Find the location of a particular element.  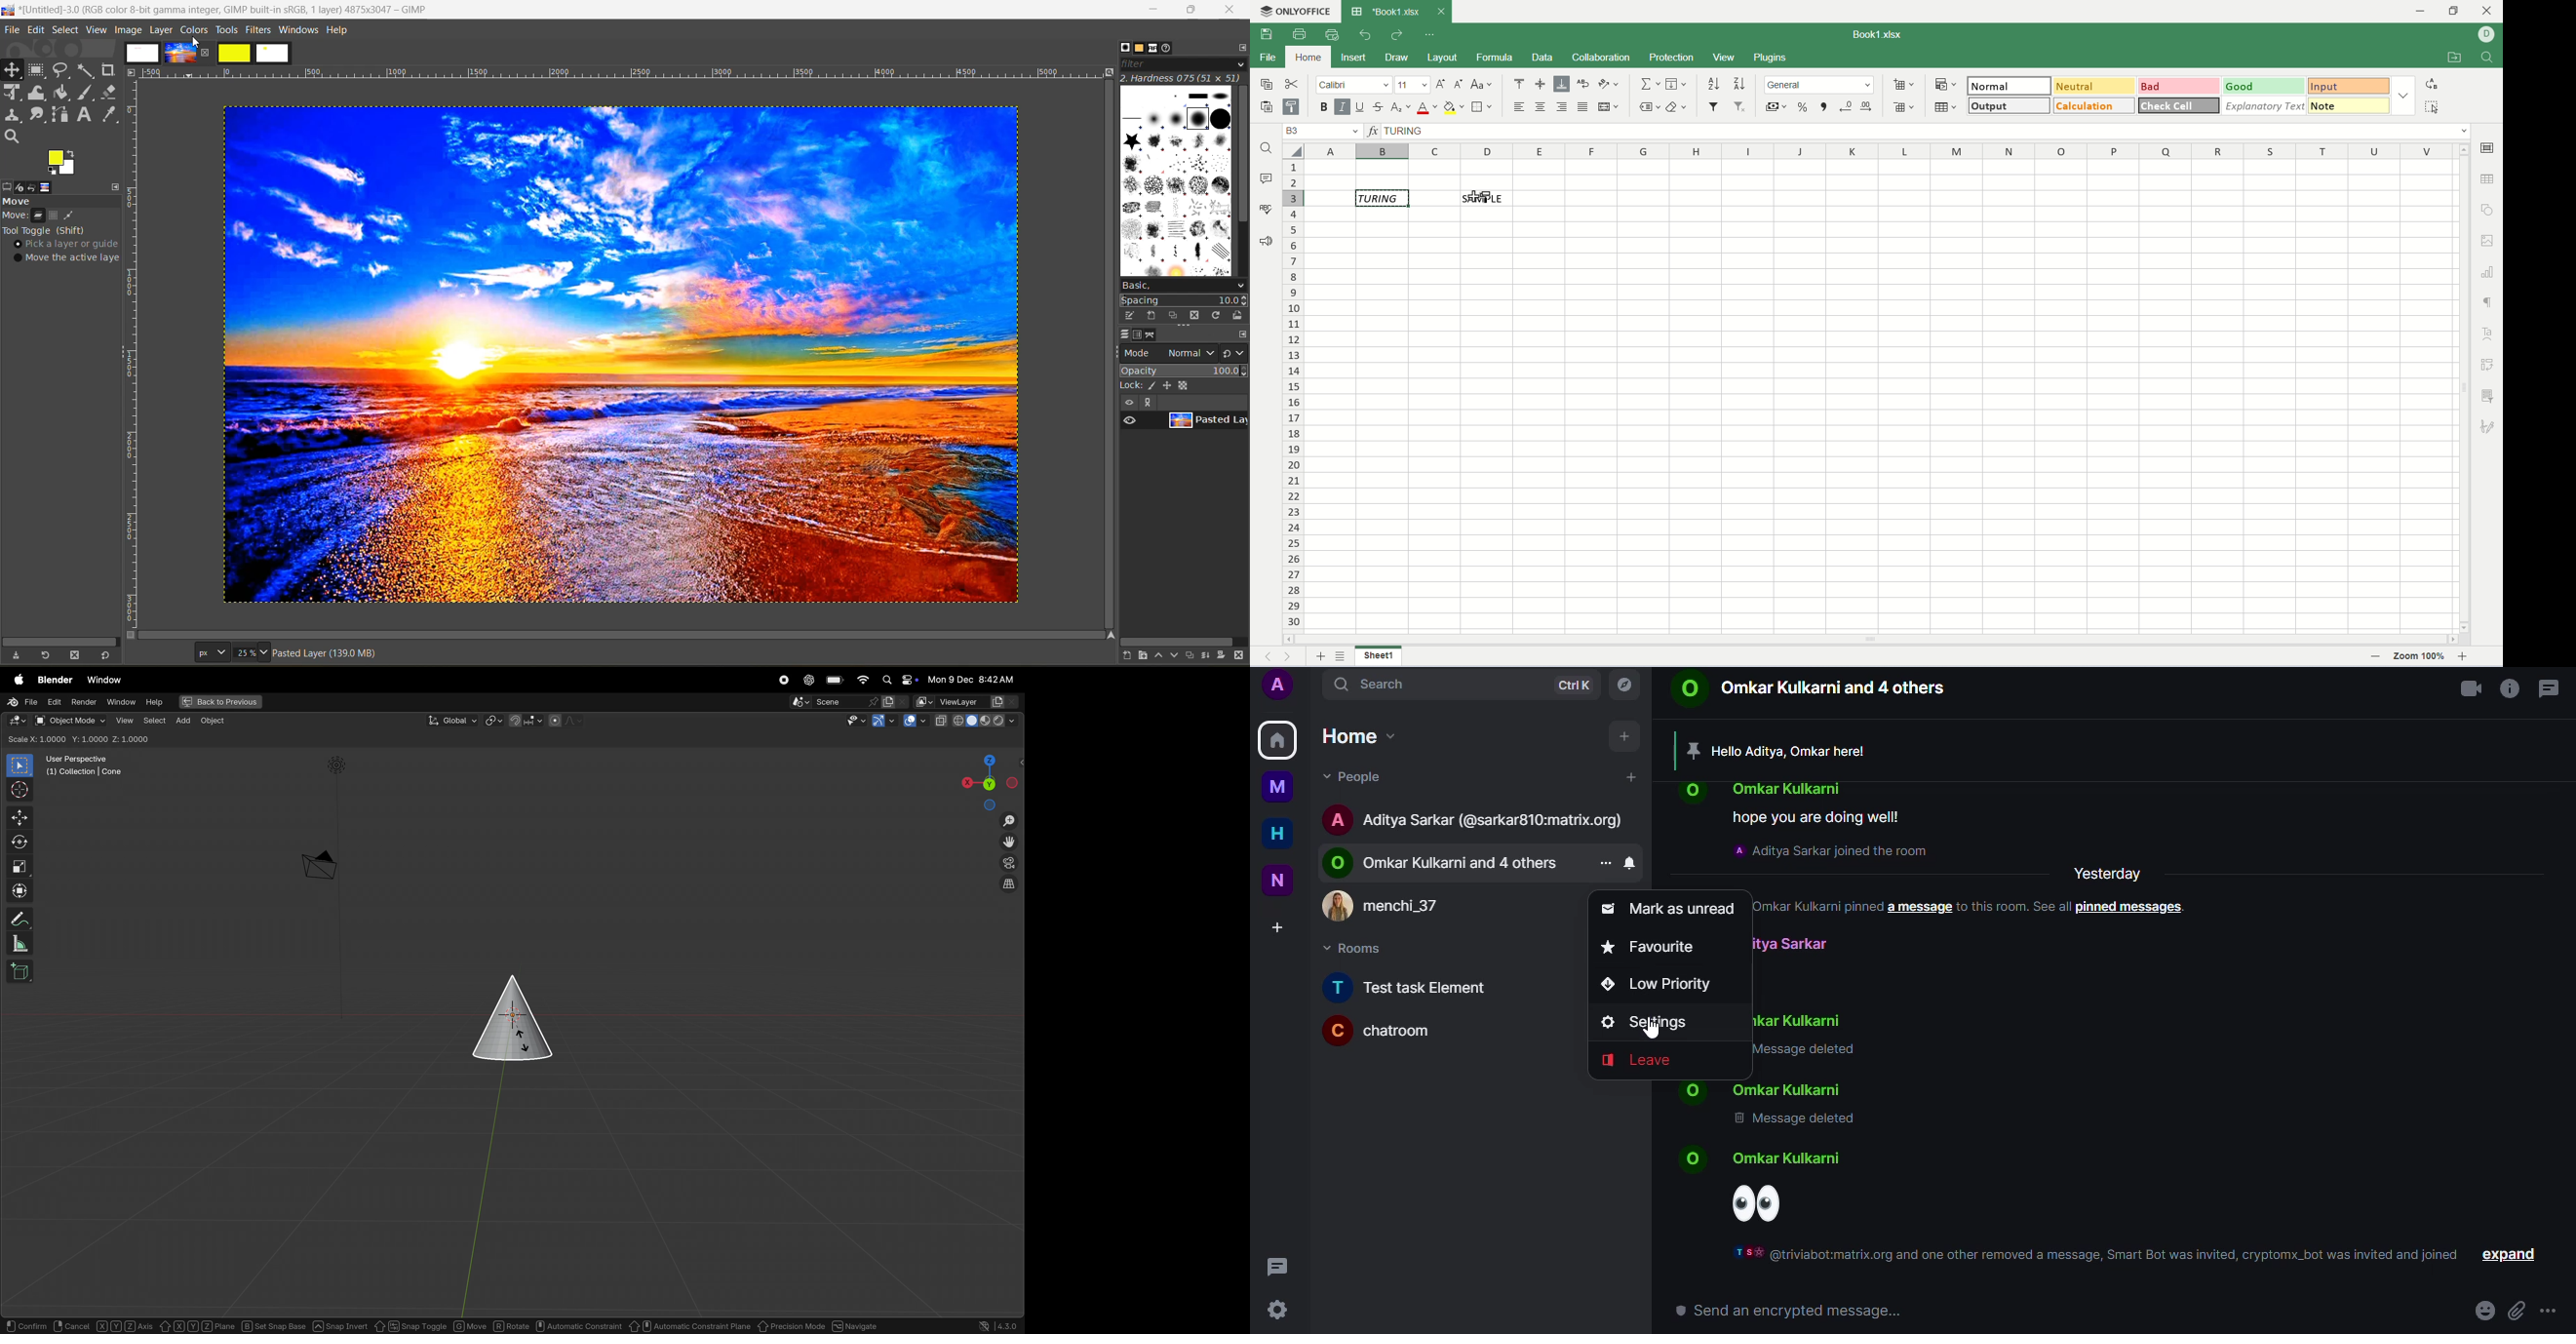

save tool preset is located at coordinates (16, 655).